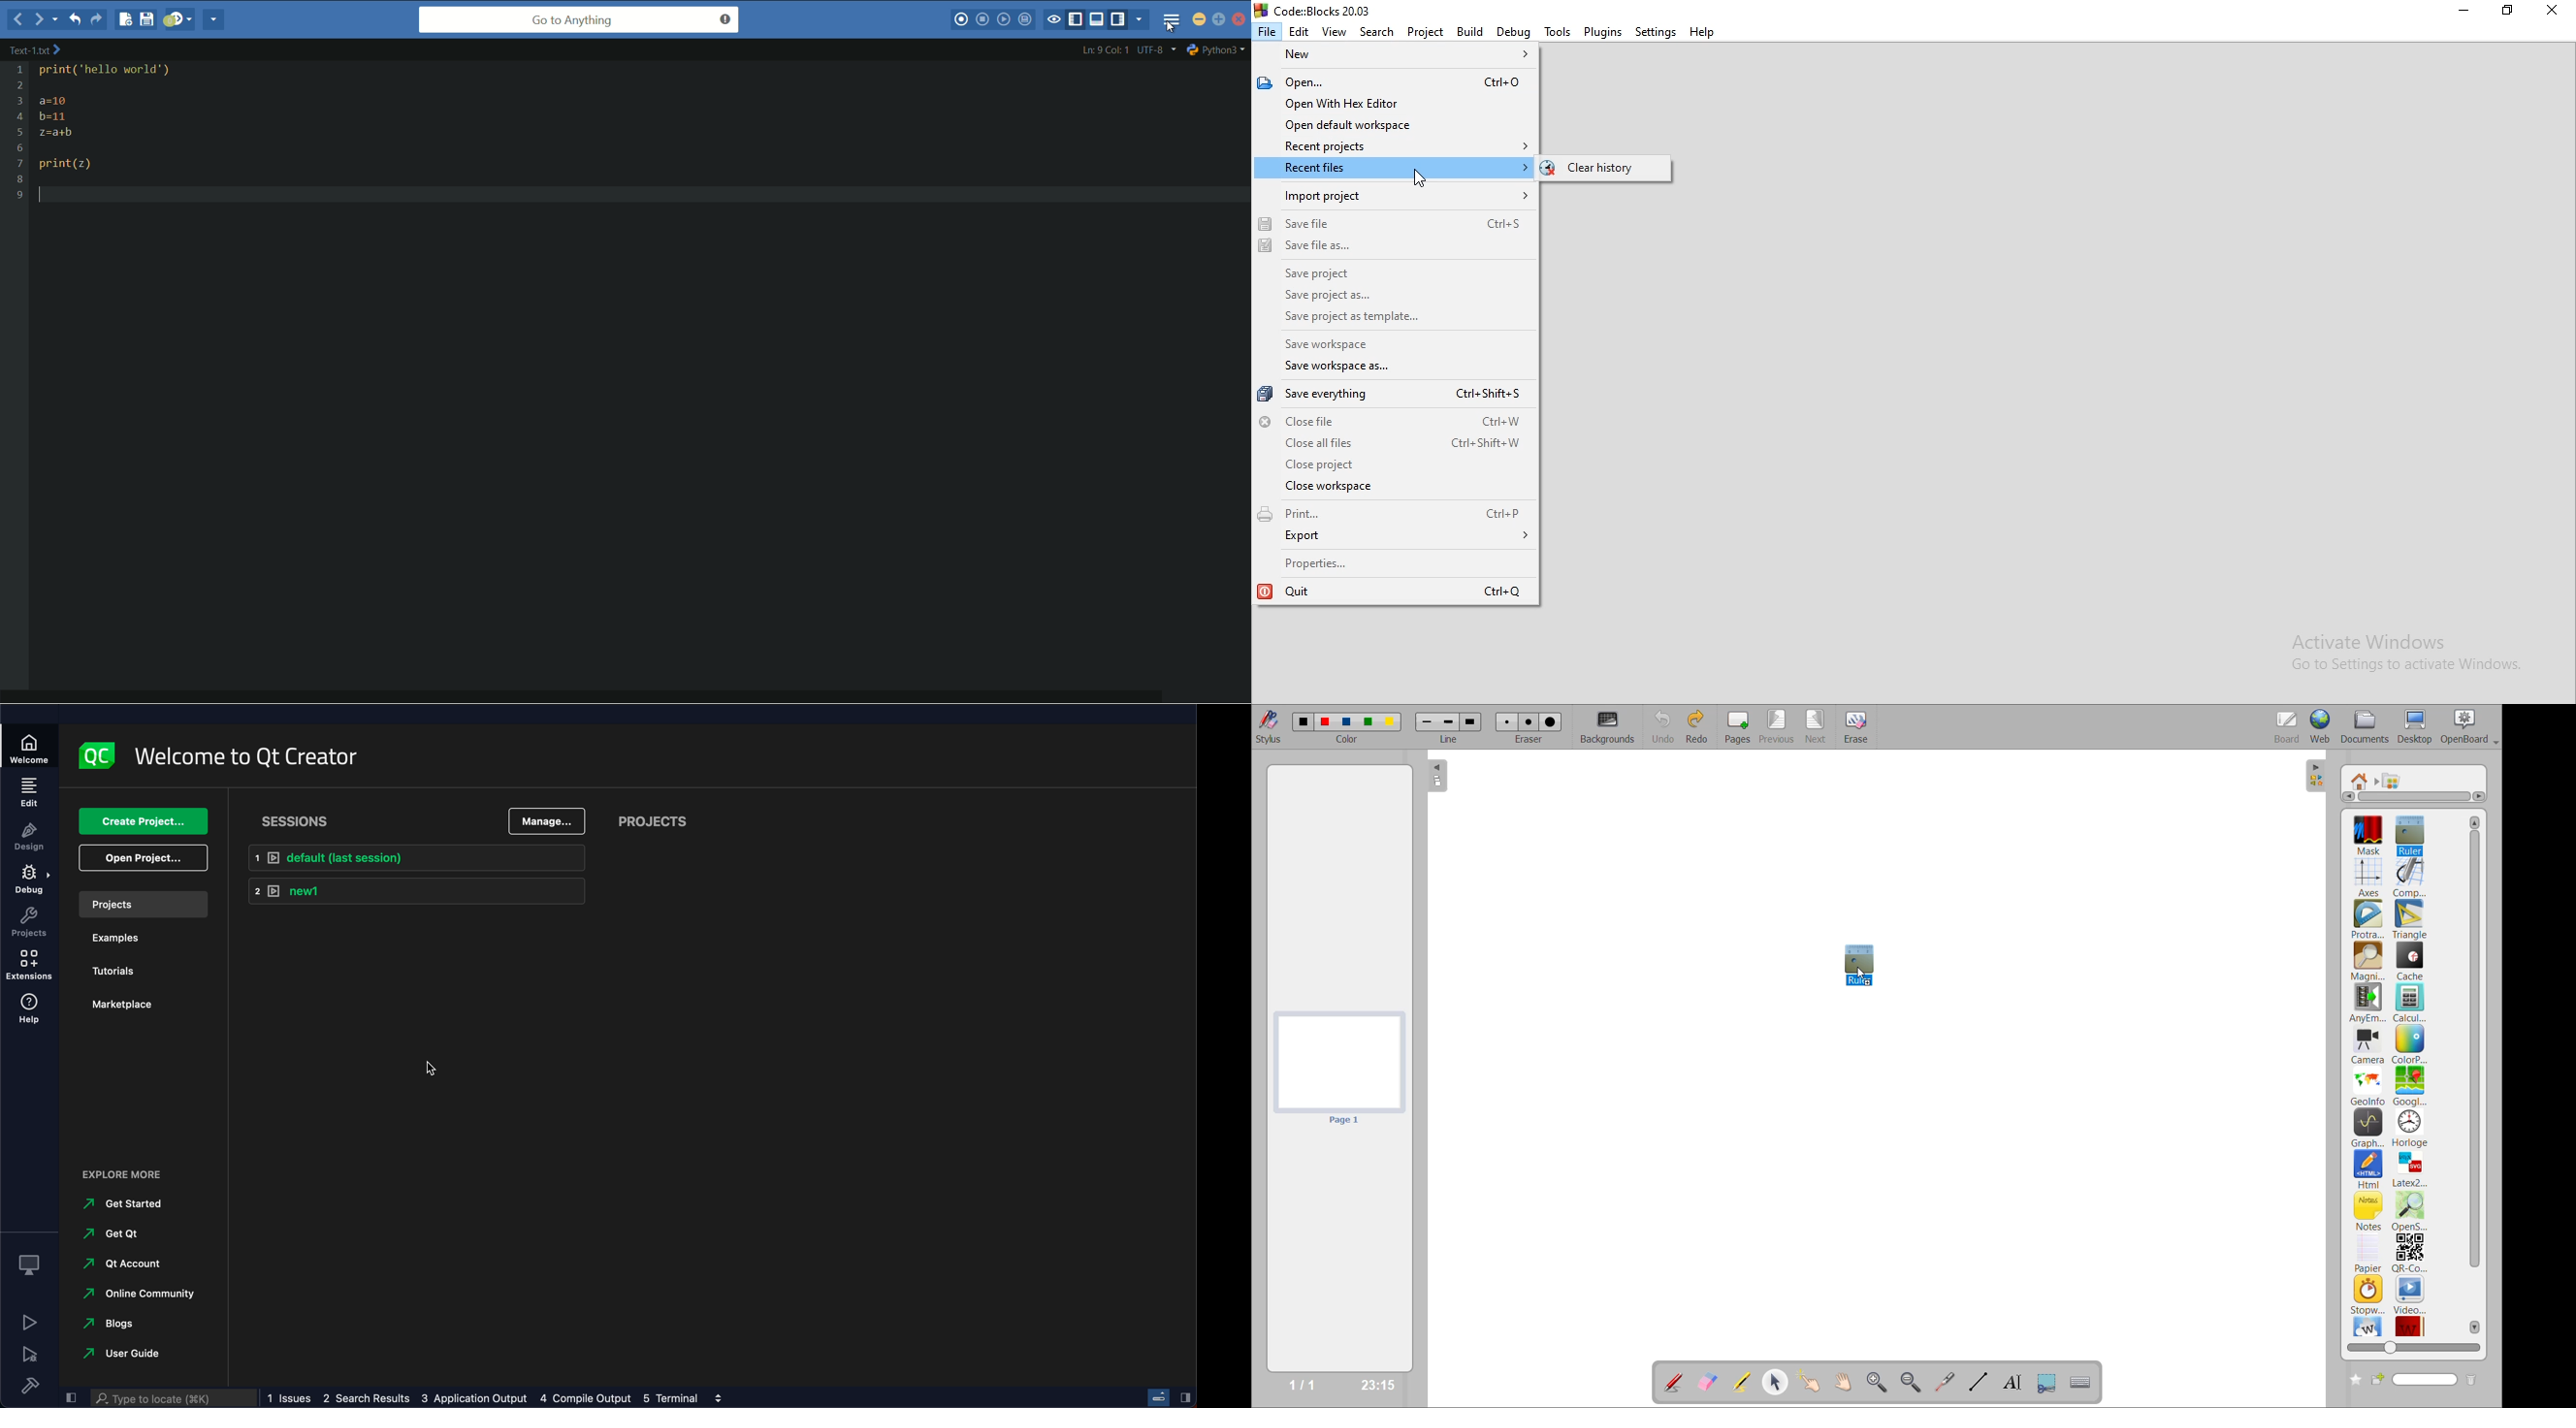  I want to click on backgrounds, so click(1610, 727).